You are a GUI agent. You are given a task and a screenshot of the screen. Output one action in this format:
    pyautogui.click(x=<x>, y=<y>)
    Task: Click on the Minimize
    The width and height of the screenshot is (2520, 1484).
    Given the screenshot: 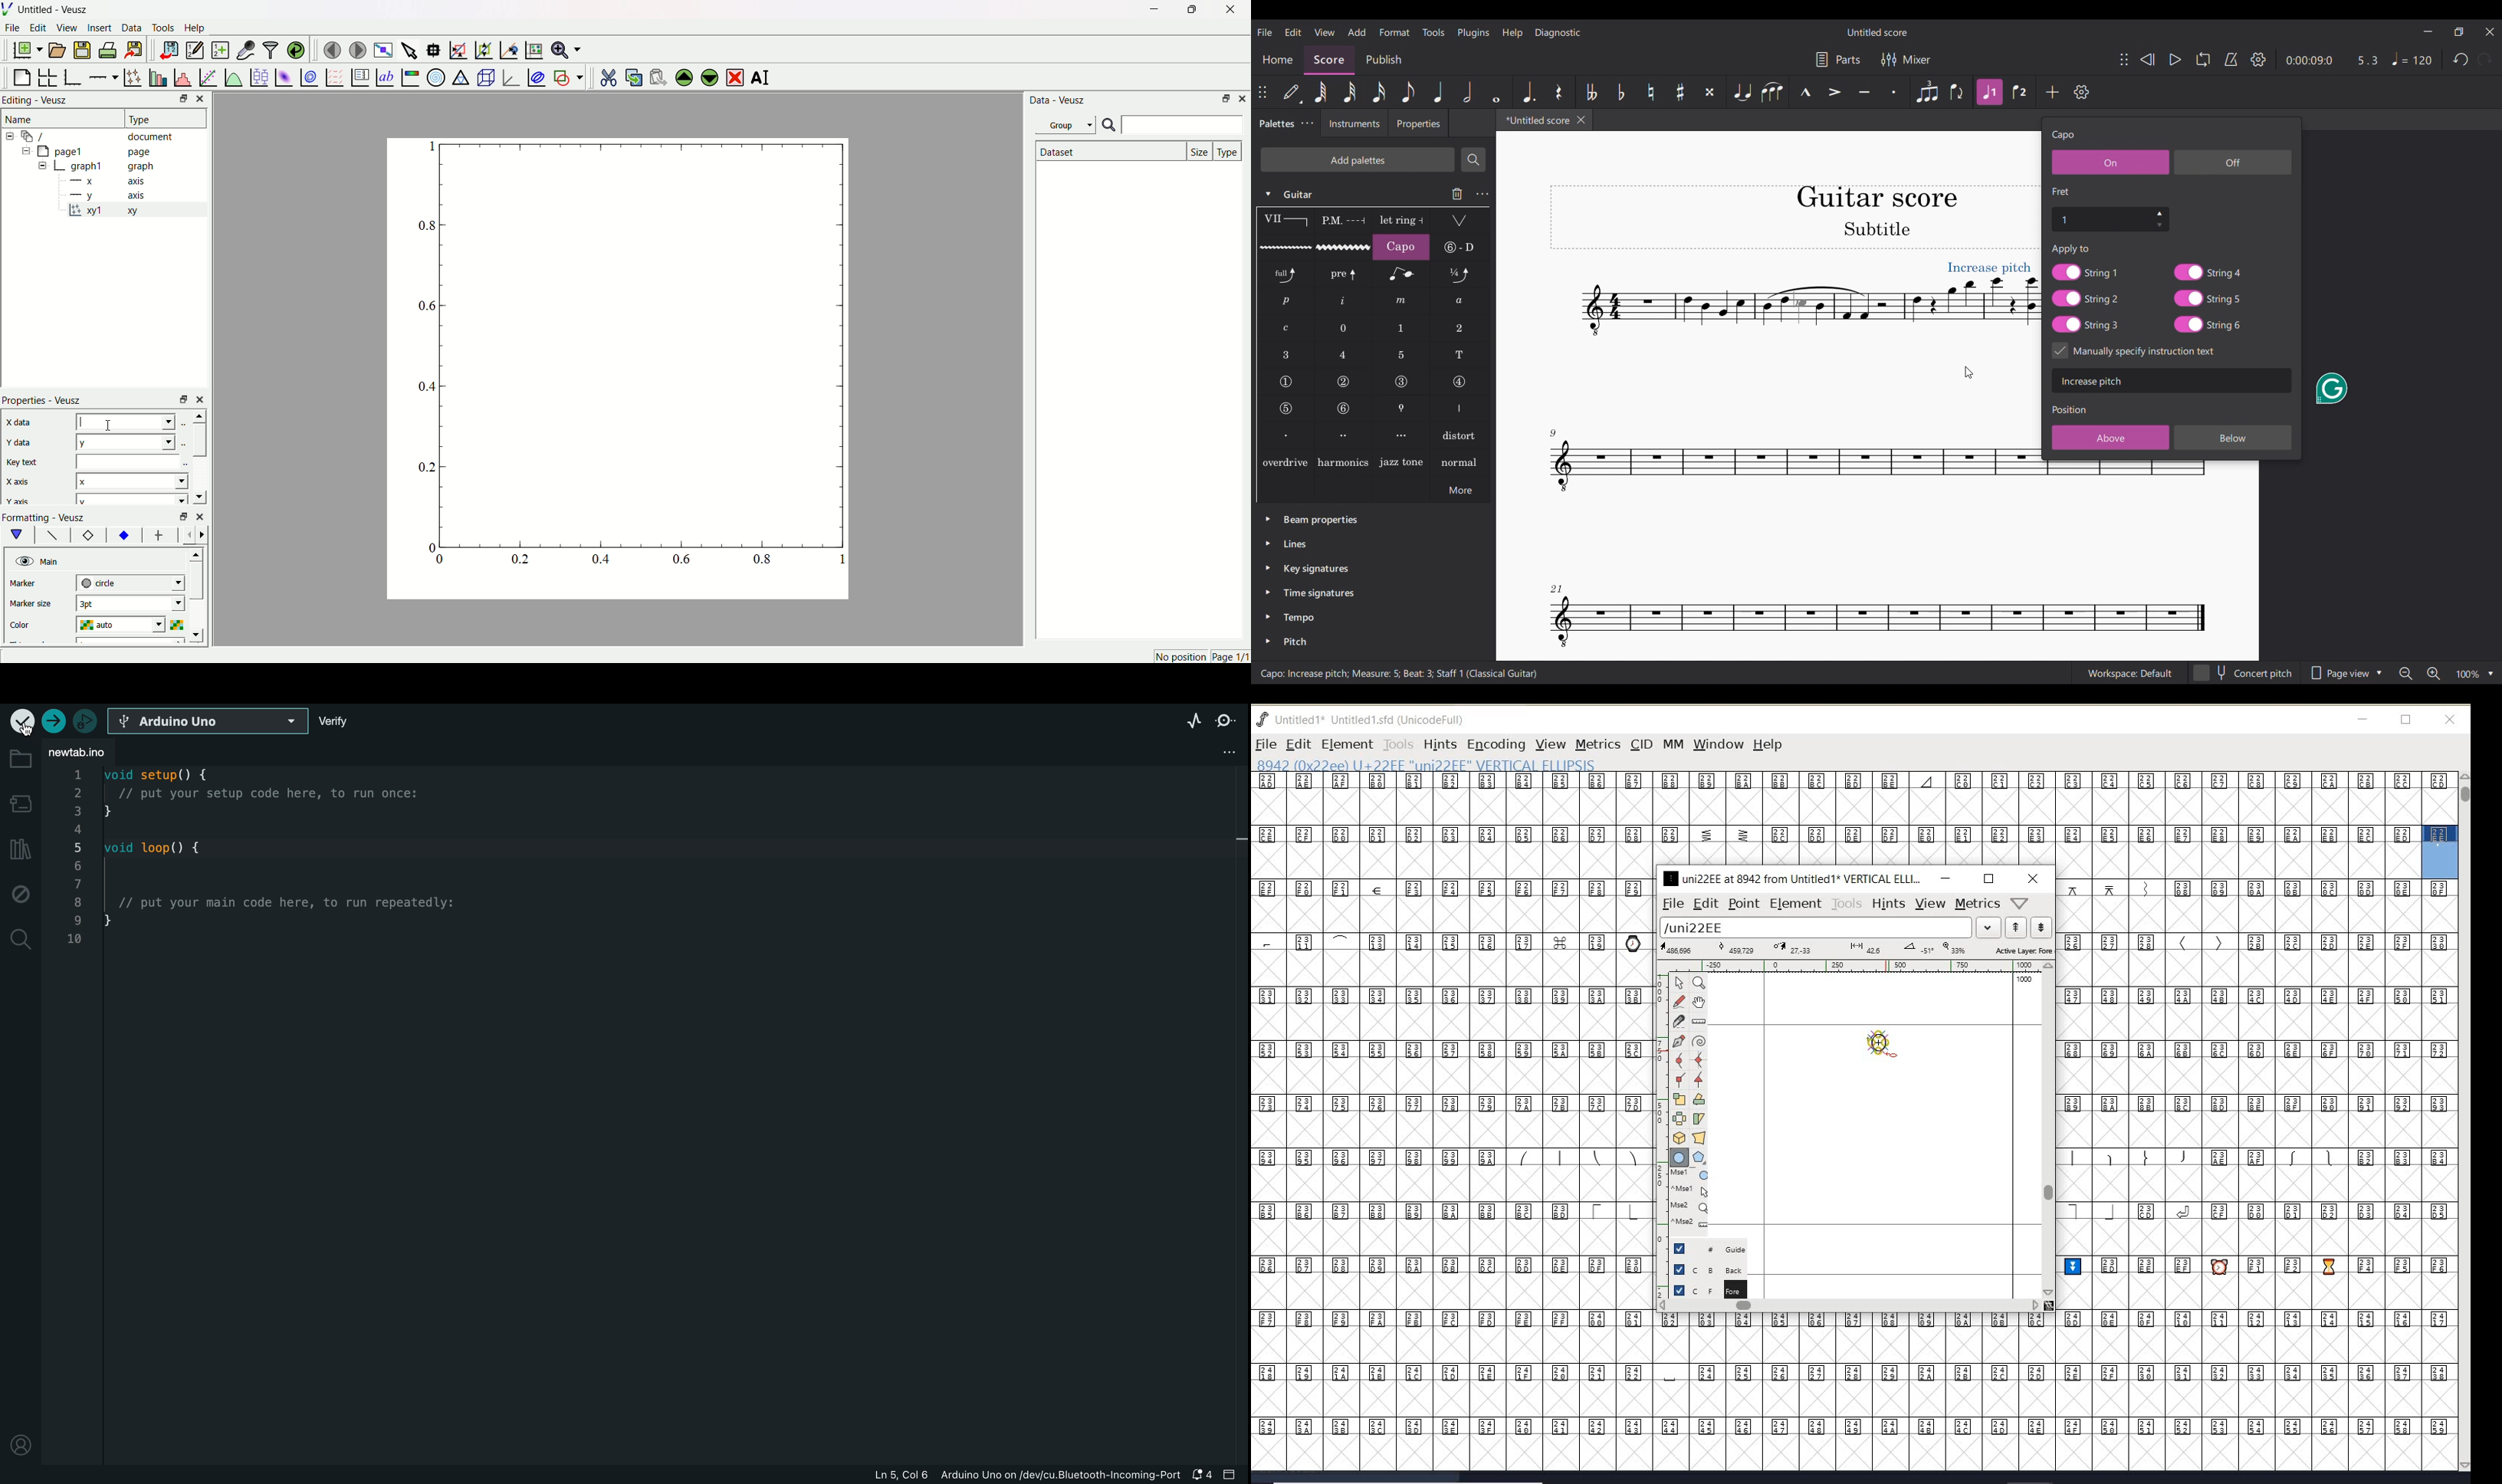 What is the action you would take?
    pyautogui.click(x=2428, y=31)
    